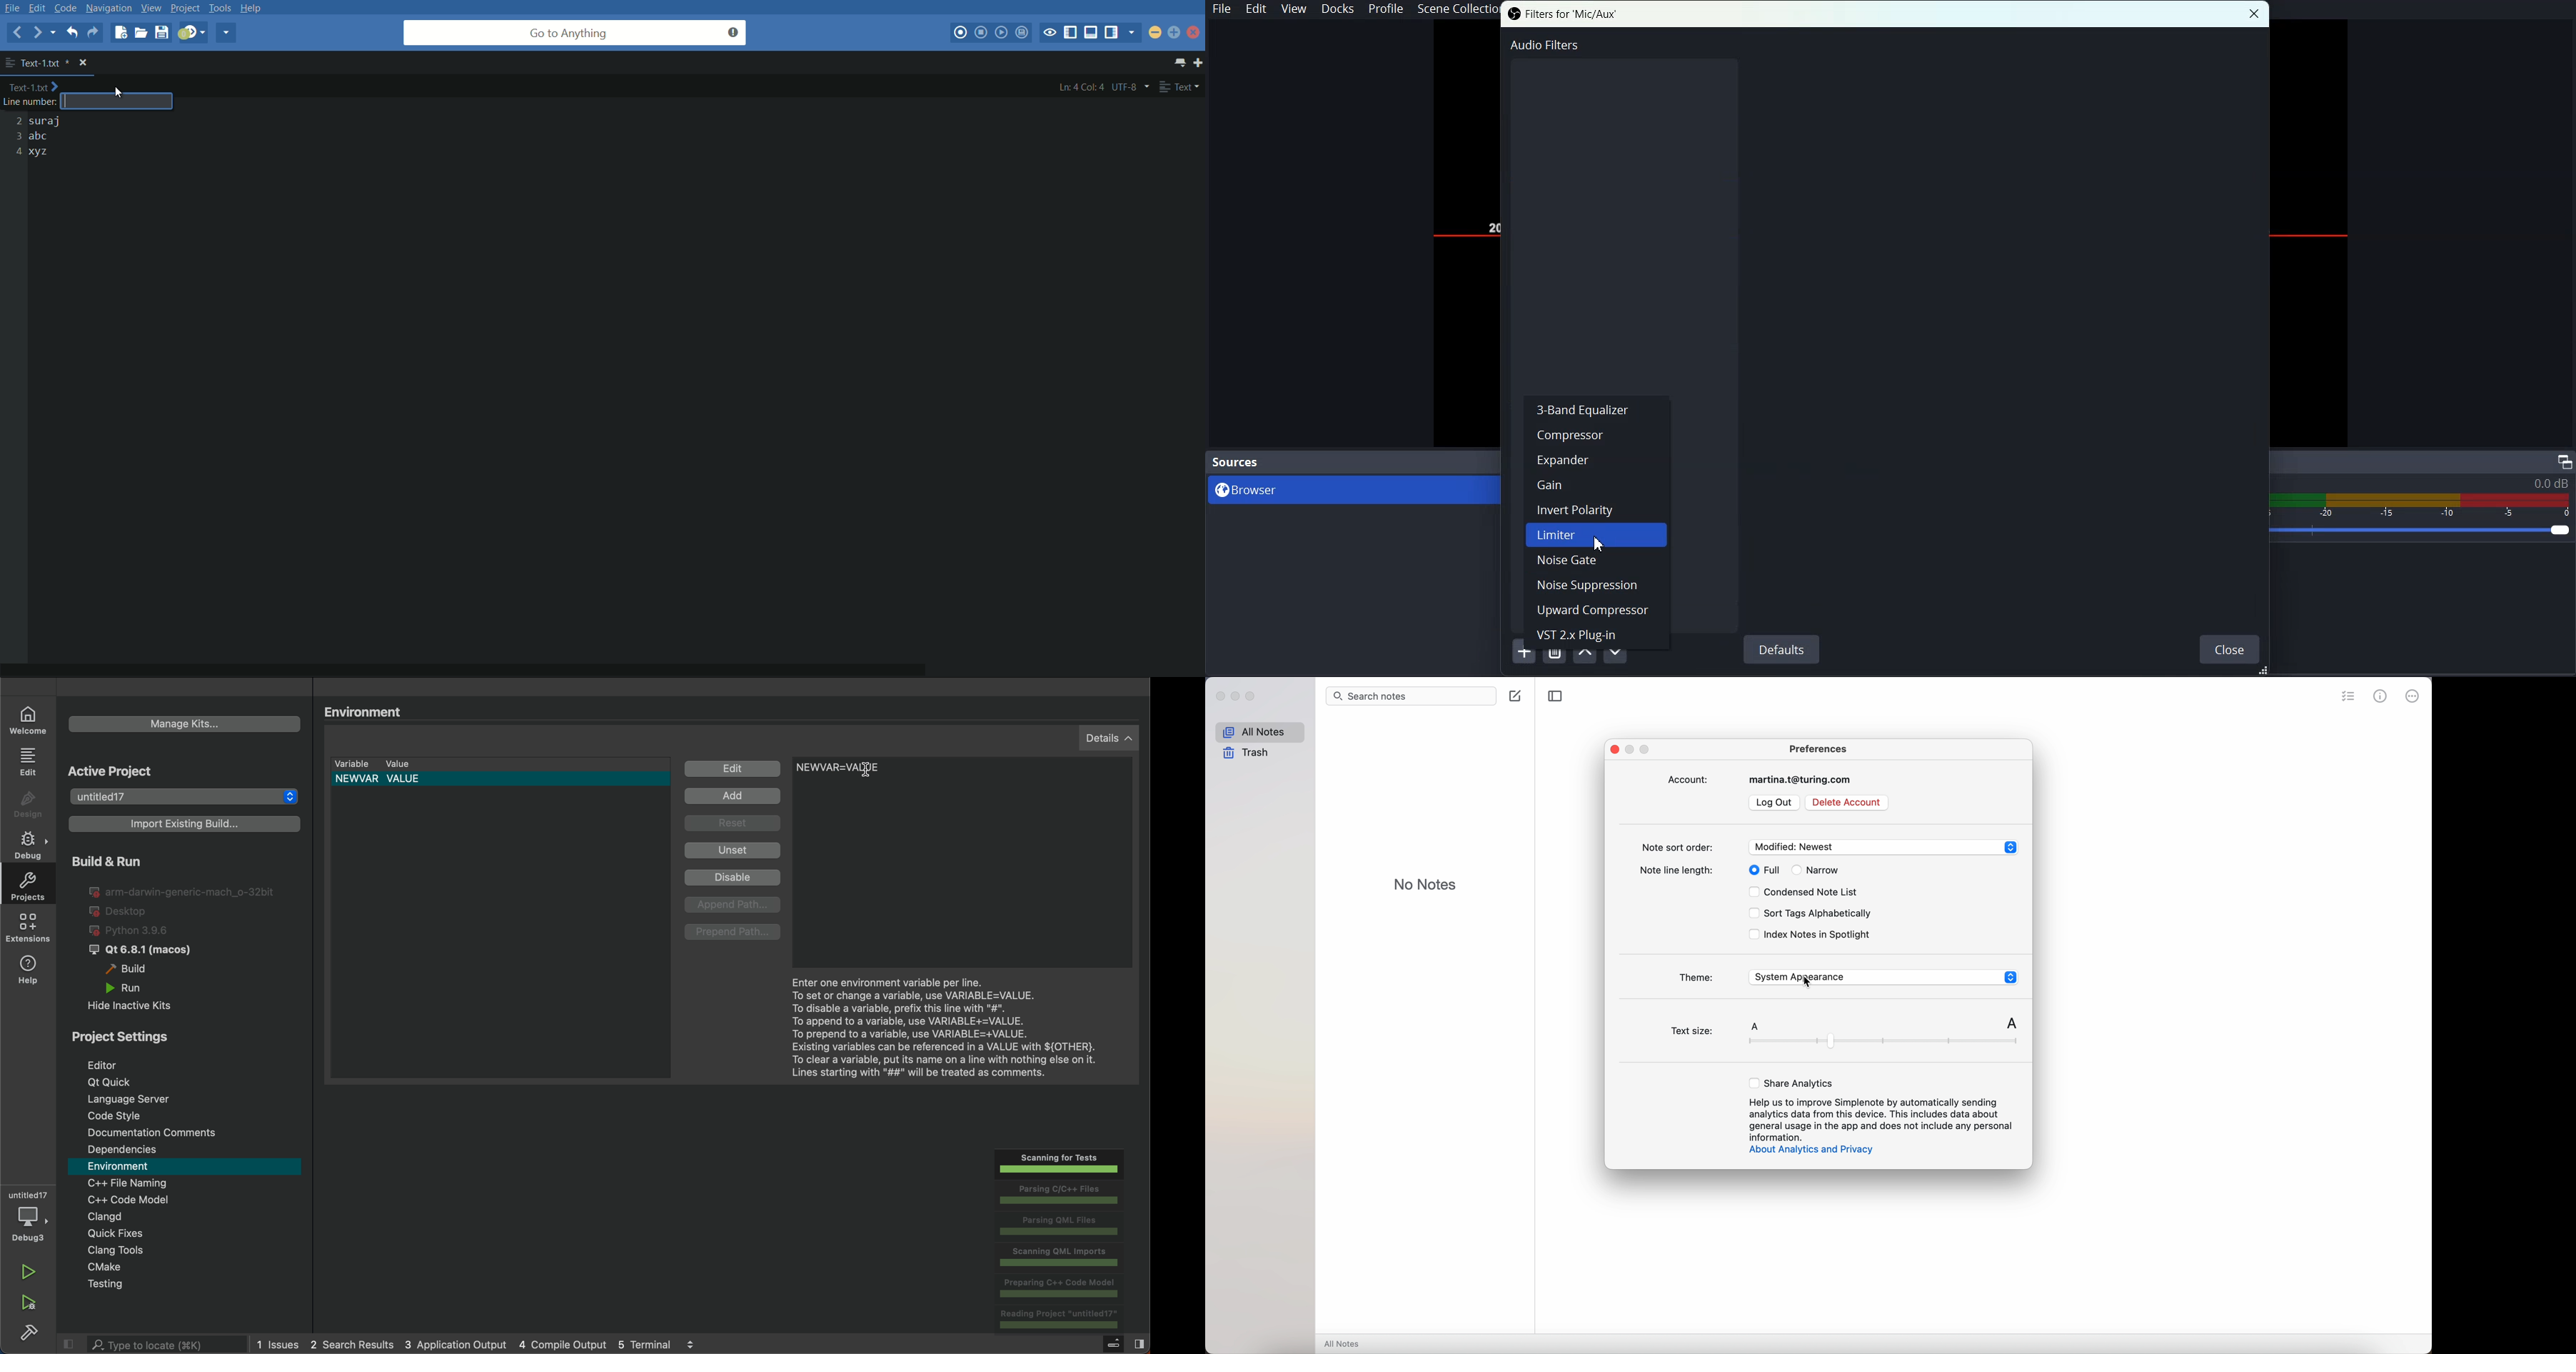  I want to click on toggle sidebar, so click(1553, 696).